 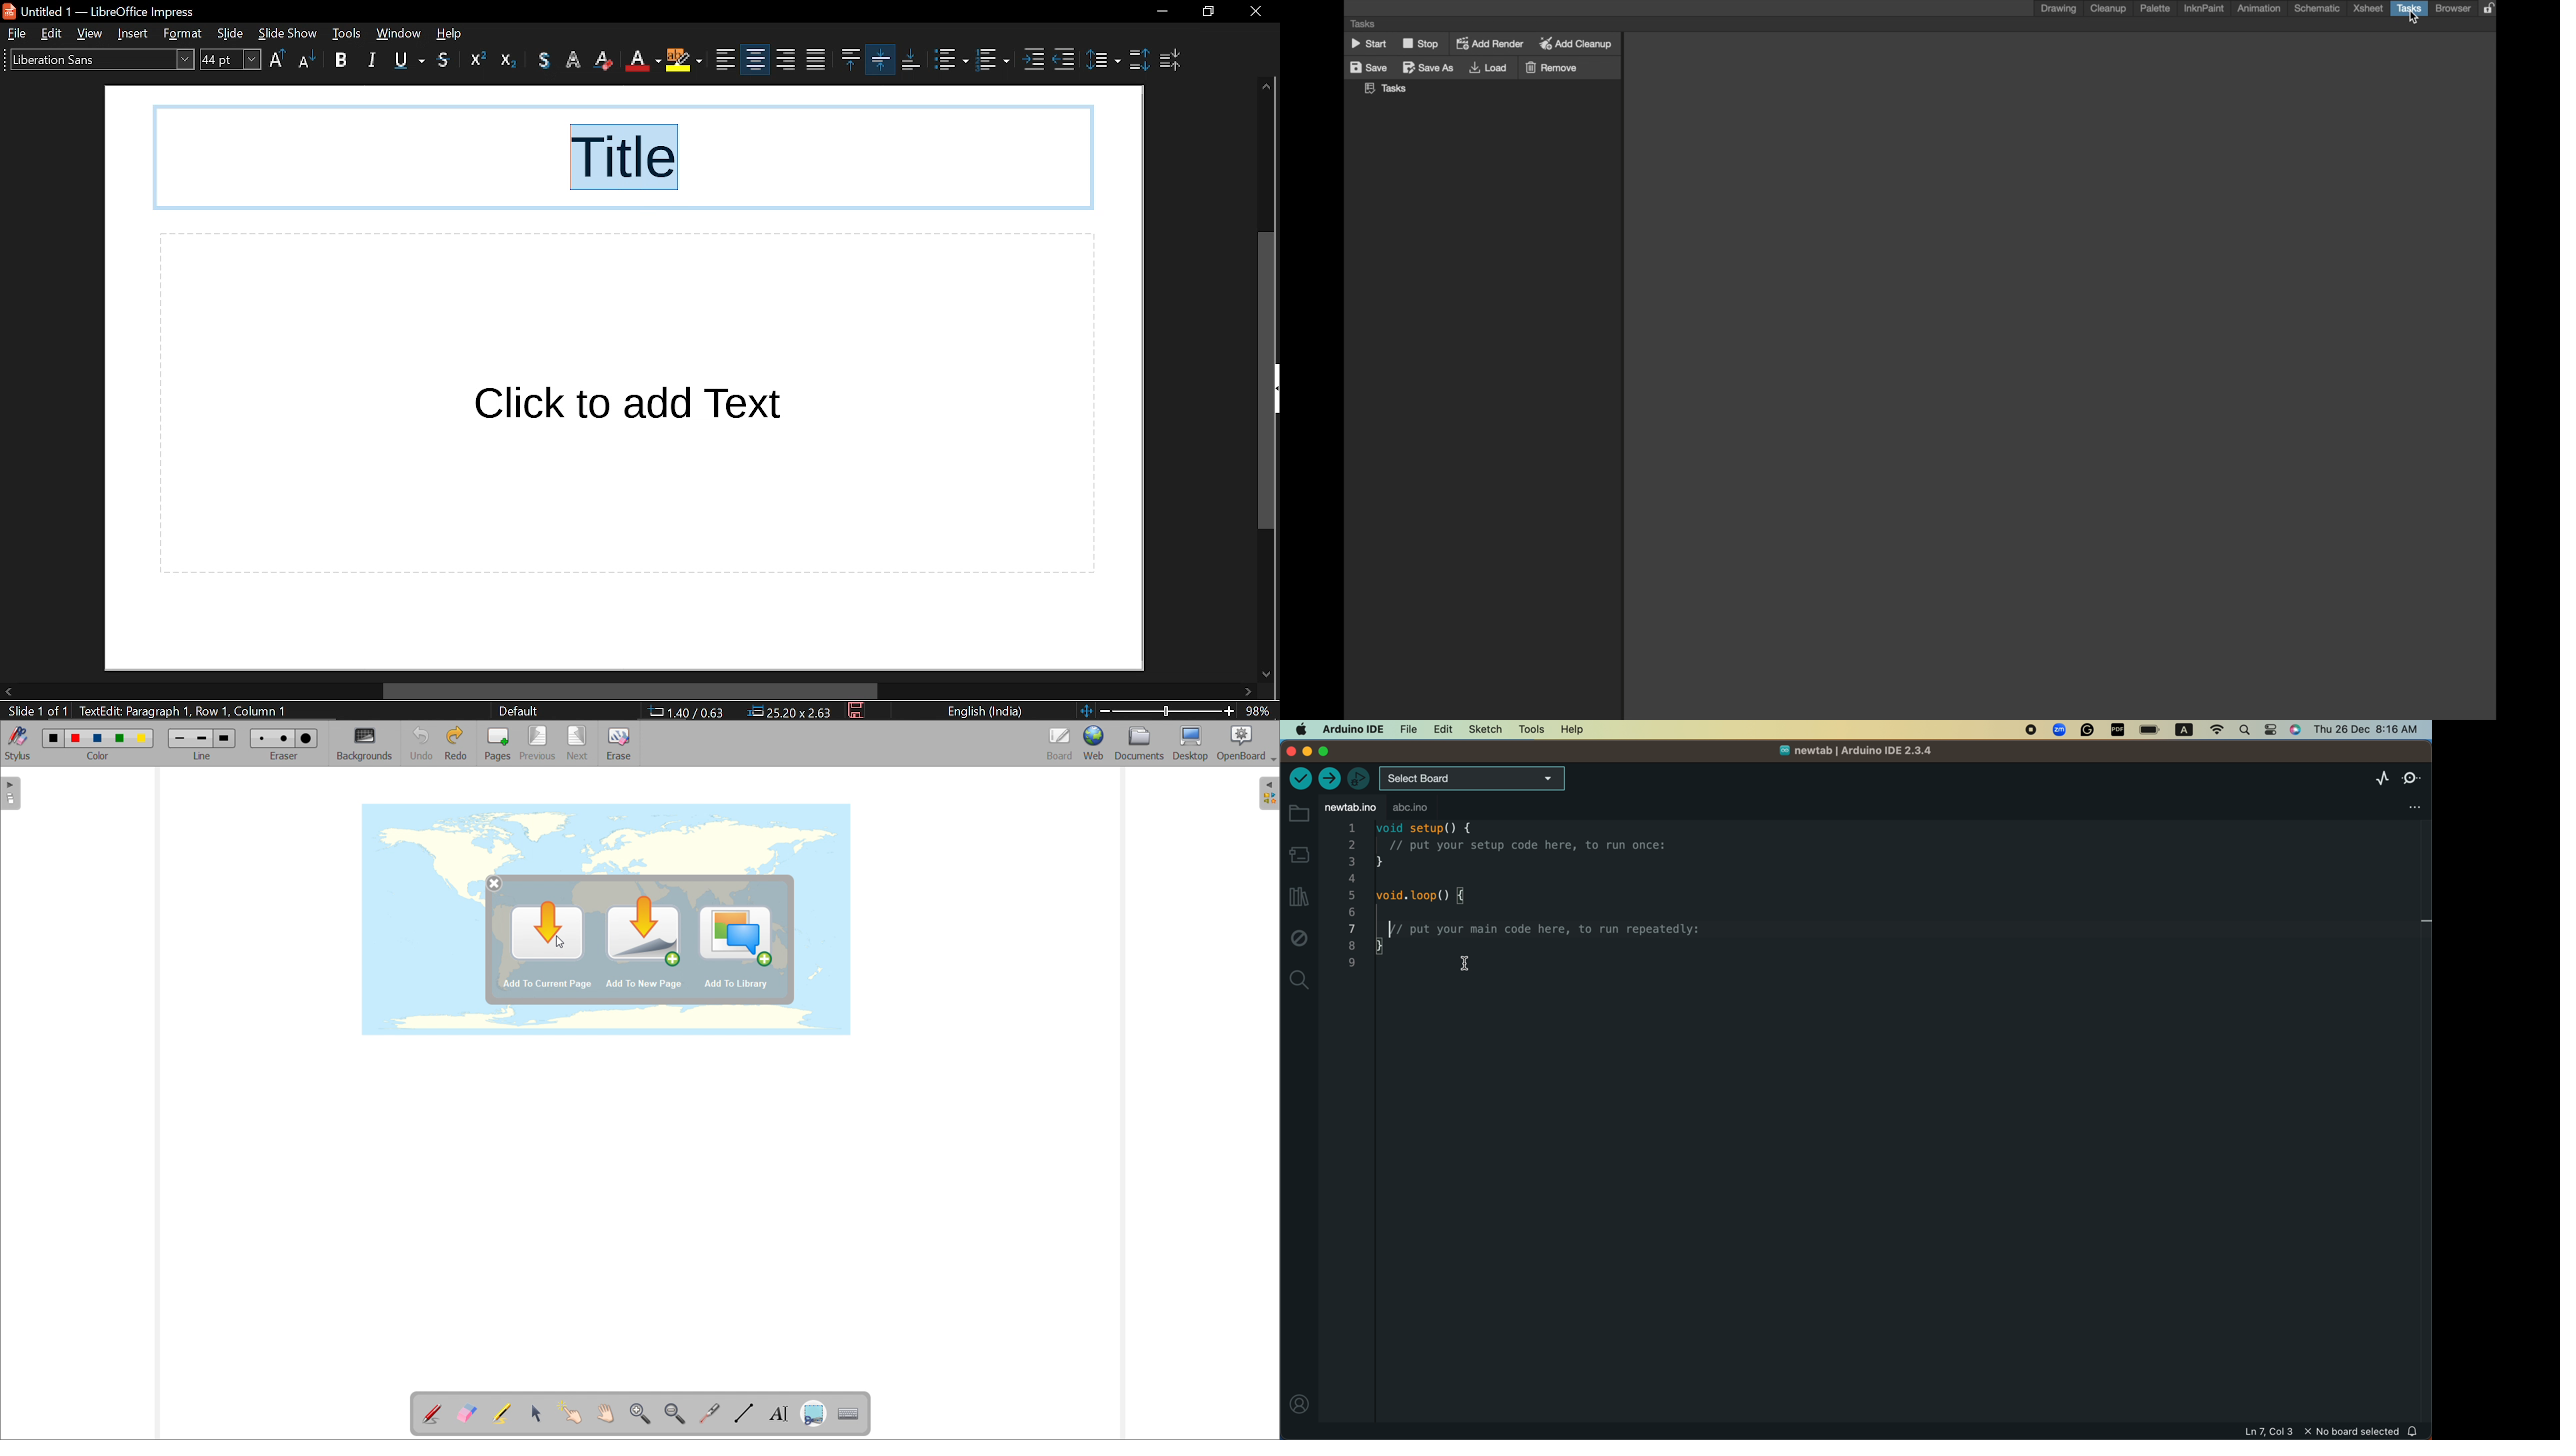 I want to click on move down, so click(x=1262, y=671).